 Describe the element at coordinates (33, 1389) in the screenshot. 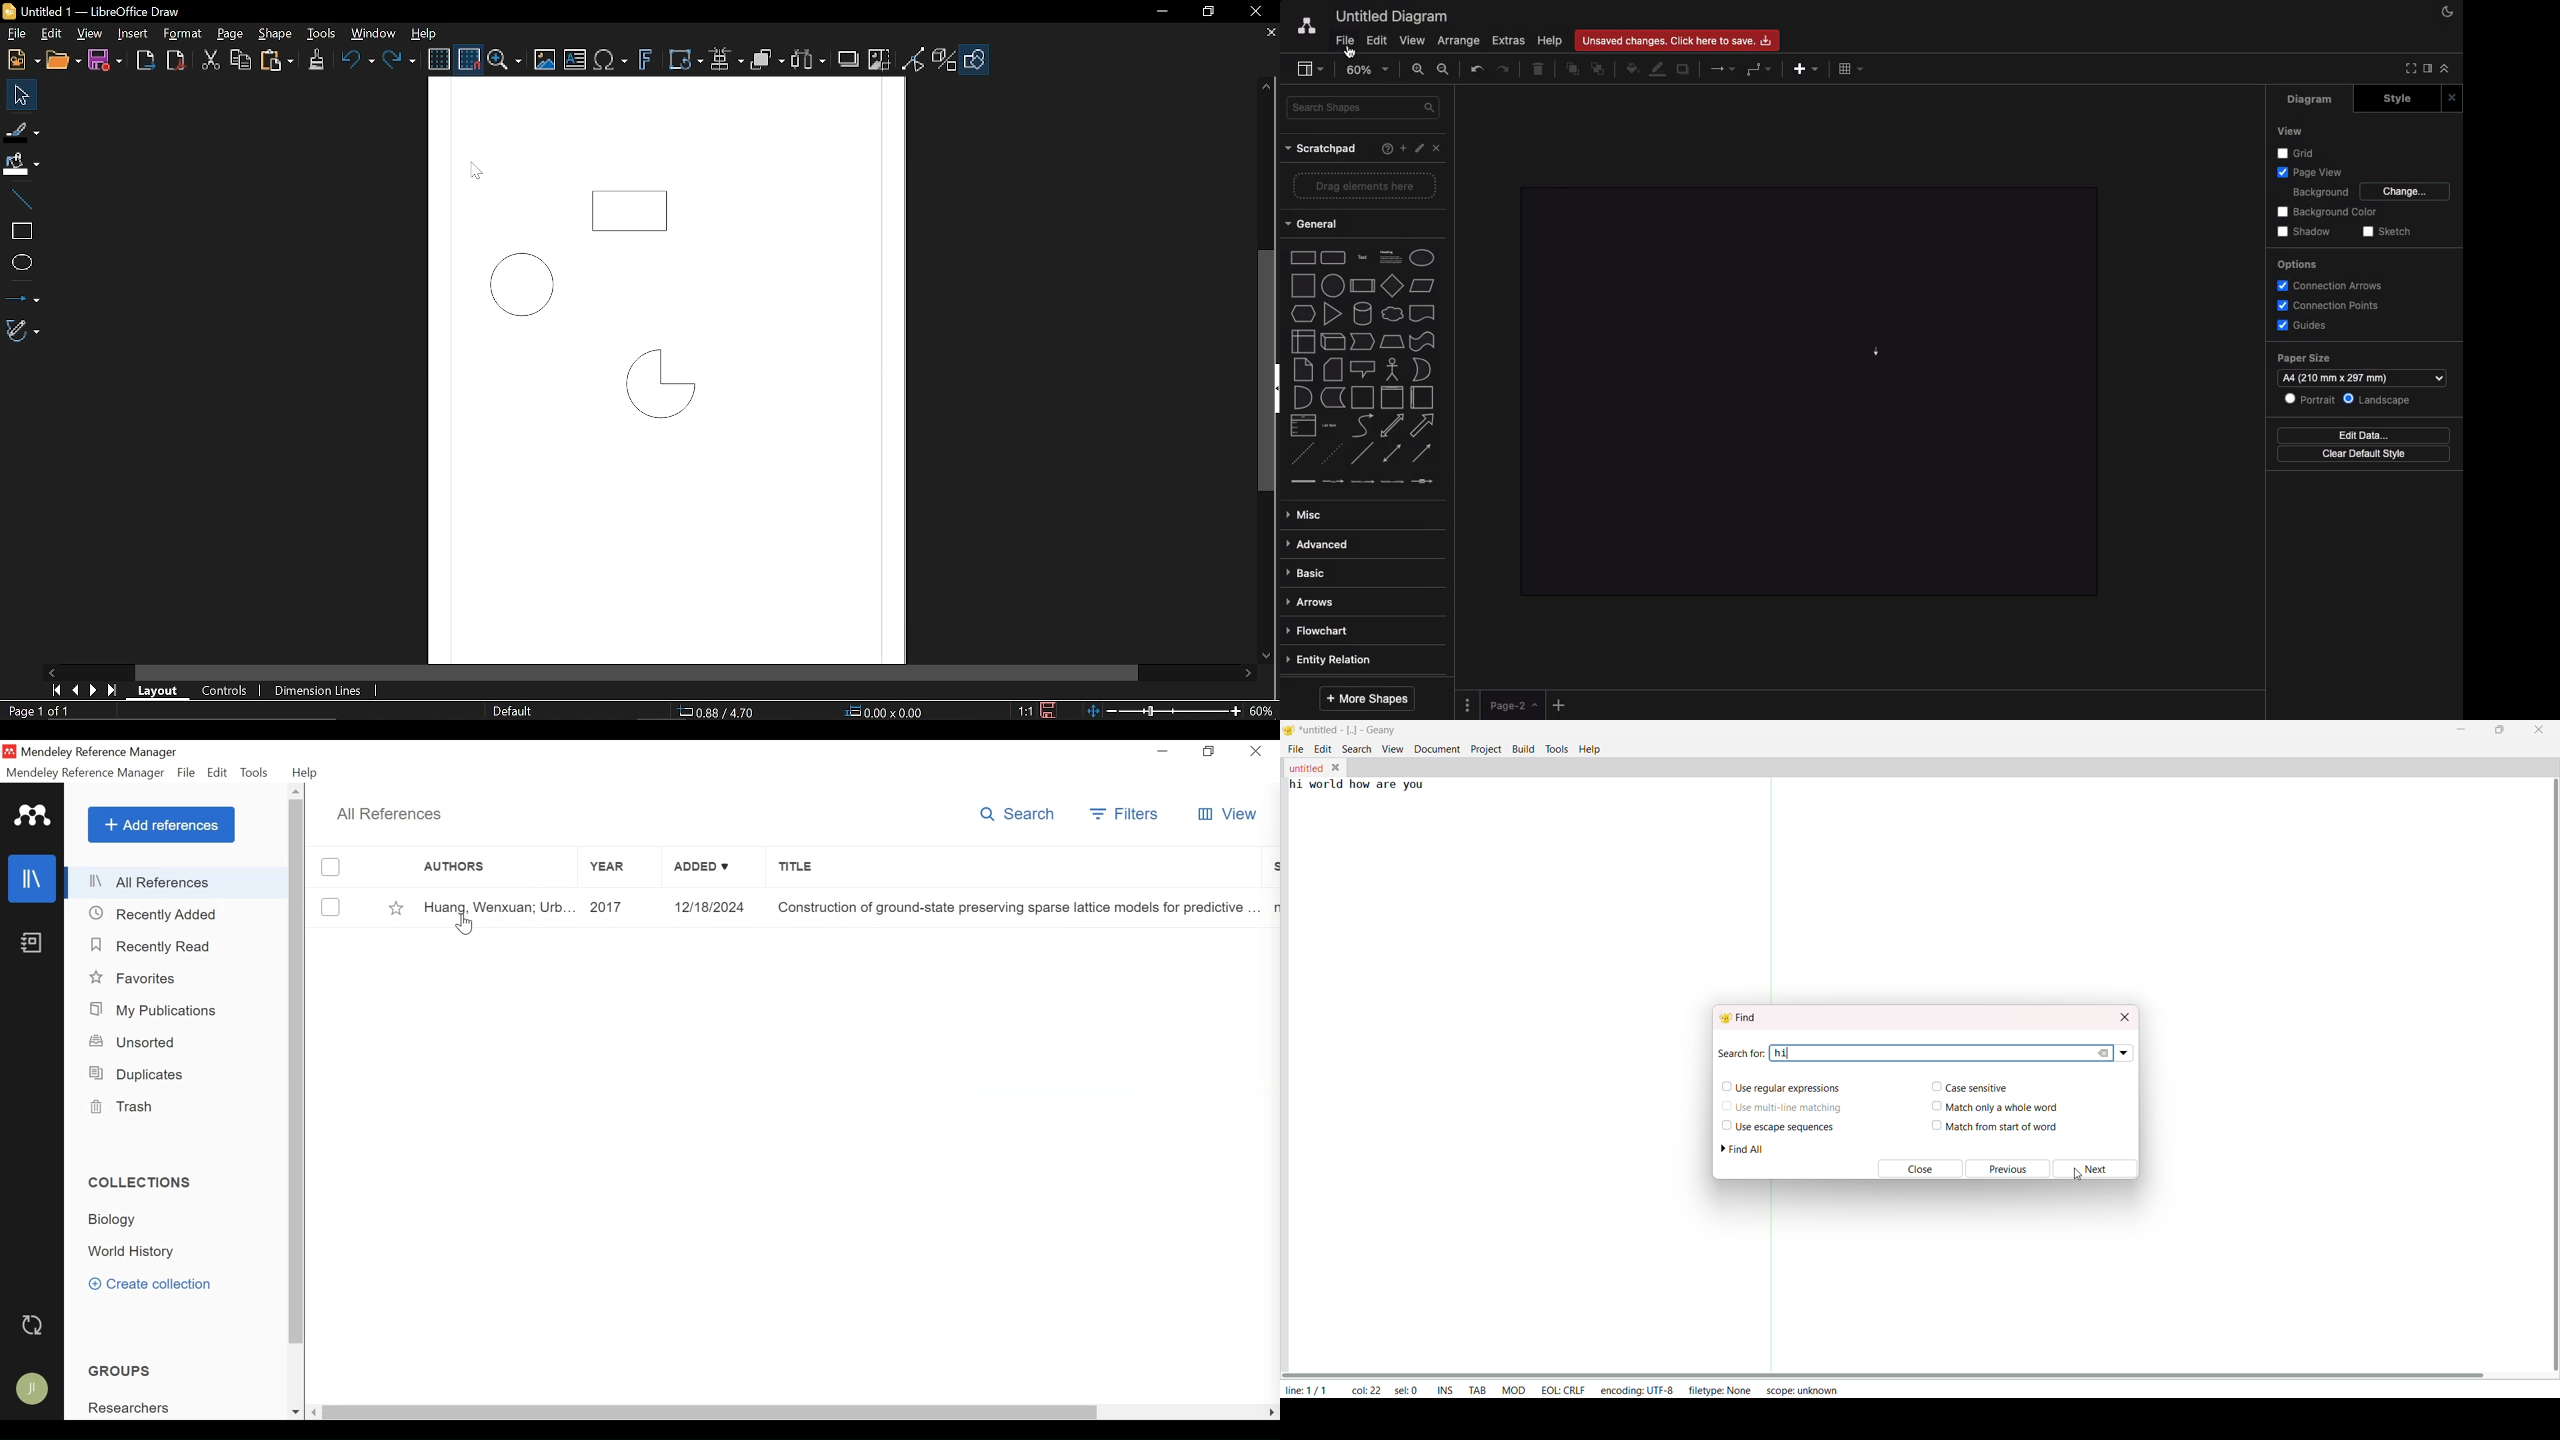

I see `Avatar` at that location.